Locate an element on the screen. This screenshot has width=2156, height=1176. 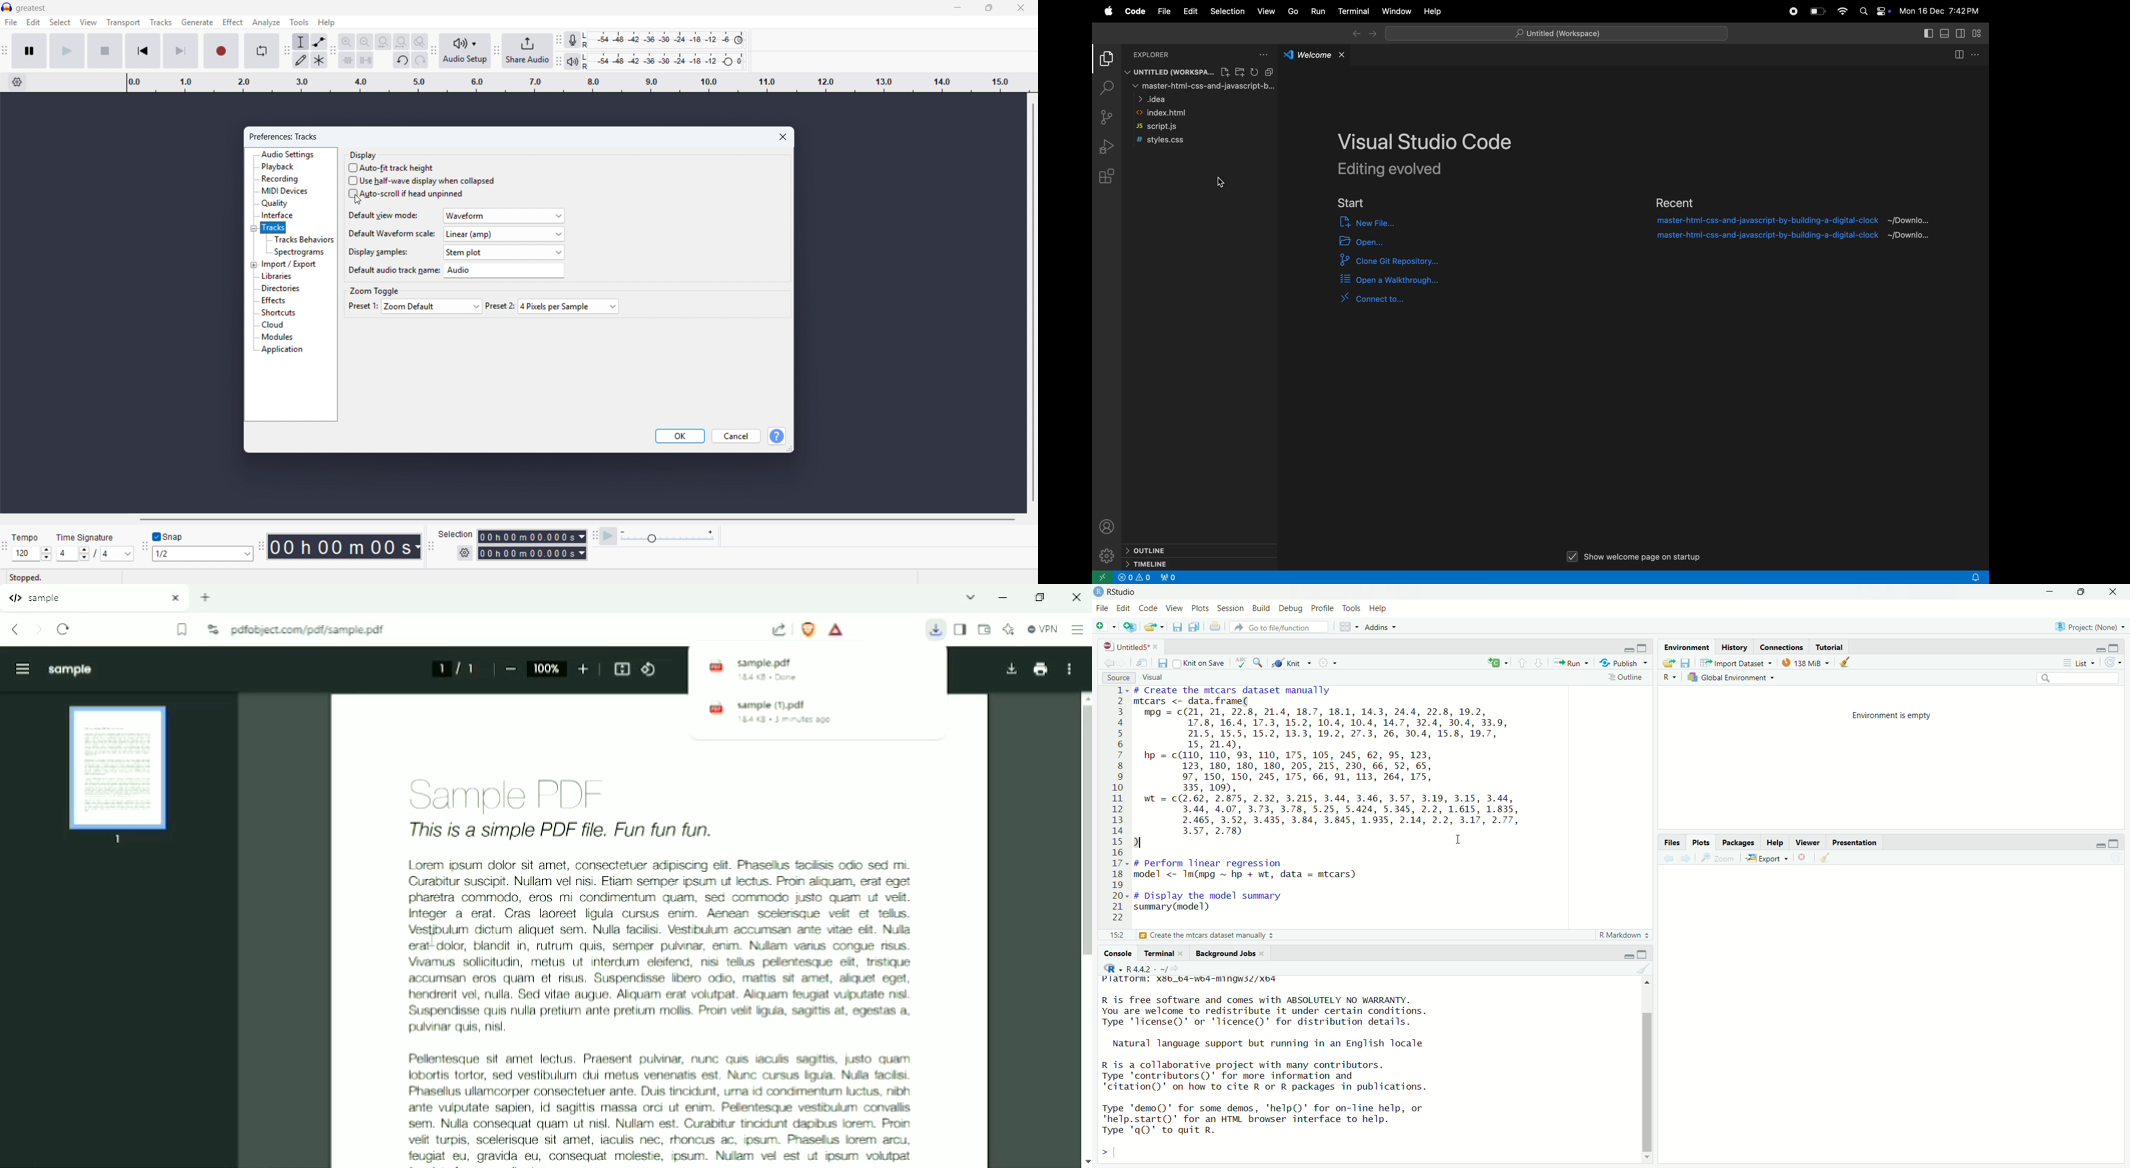
Wallet is located at coordinates (984, 630).